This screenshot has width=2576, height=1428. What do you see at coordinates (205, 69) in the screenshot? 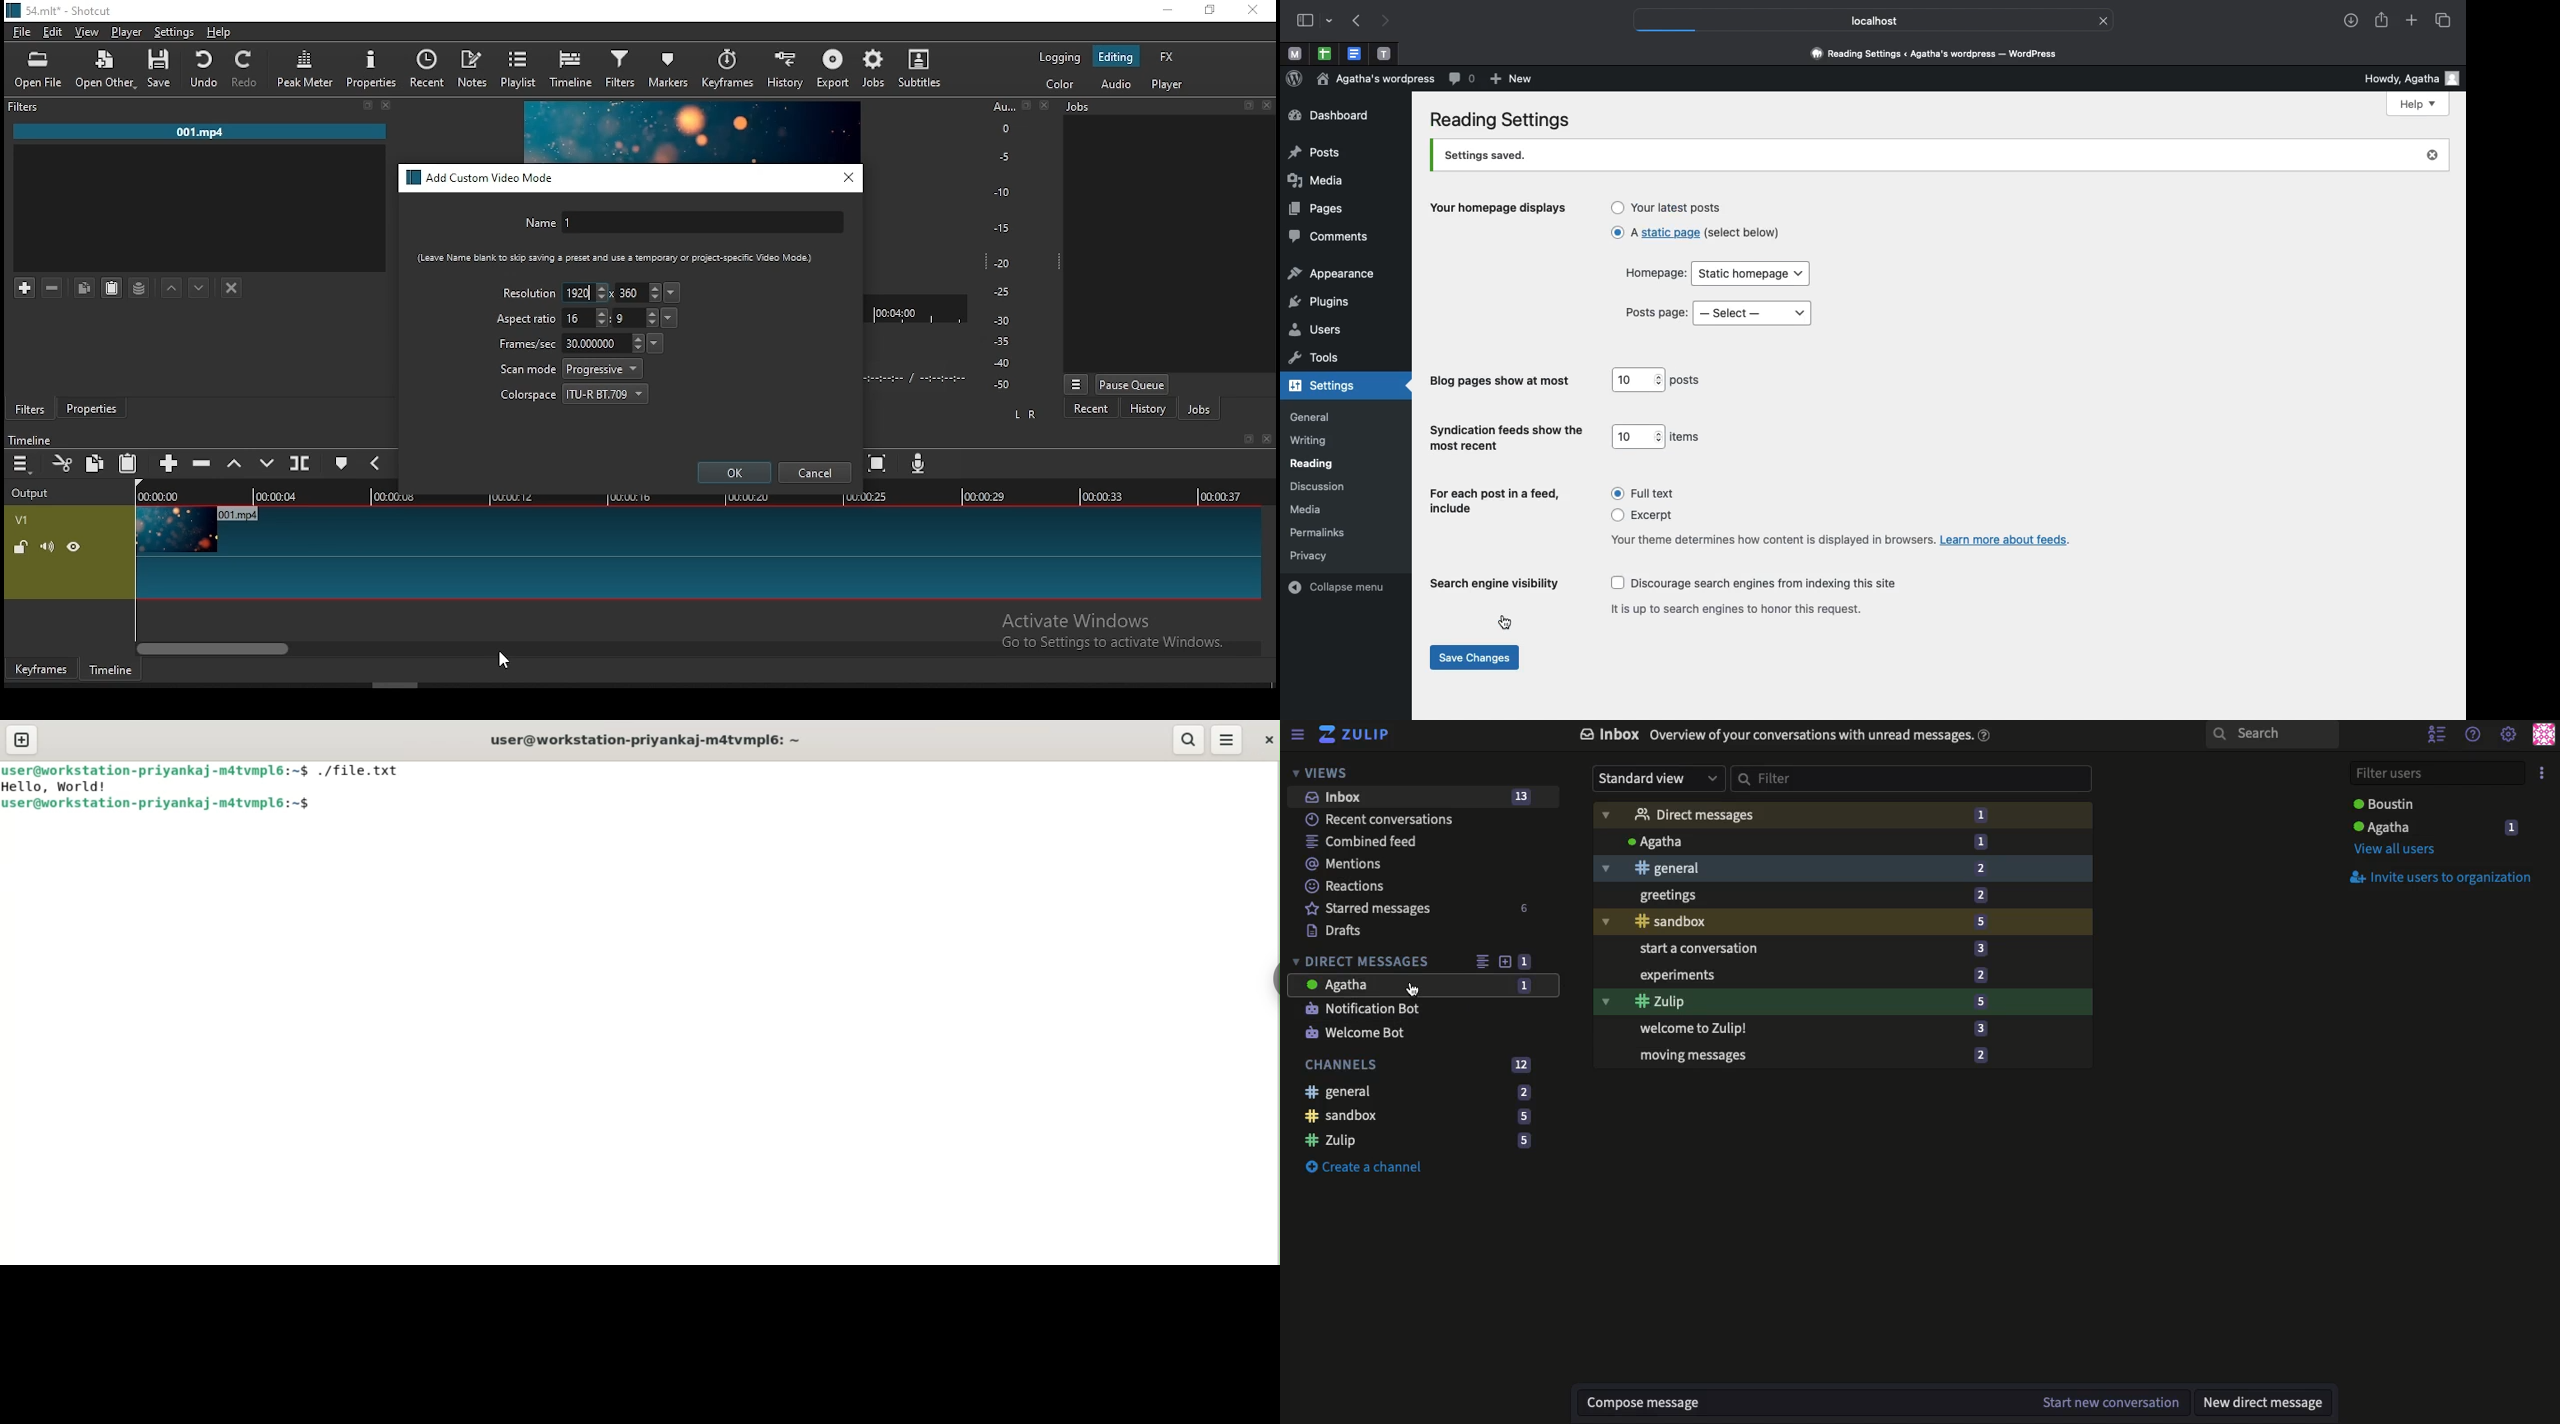
I see `undo` at bounding box center [205, 69].